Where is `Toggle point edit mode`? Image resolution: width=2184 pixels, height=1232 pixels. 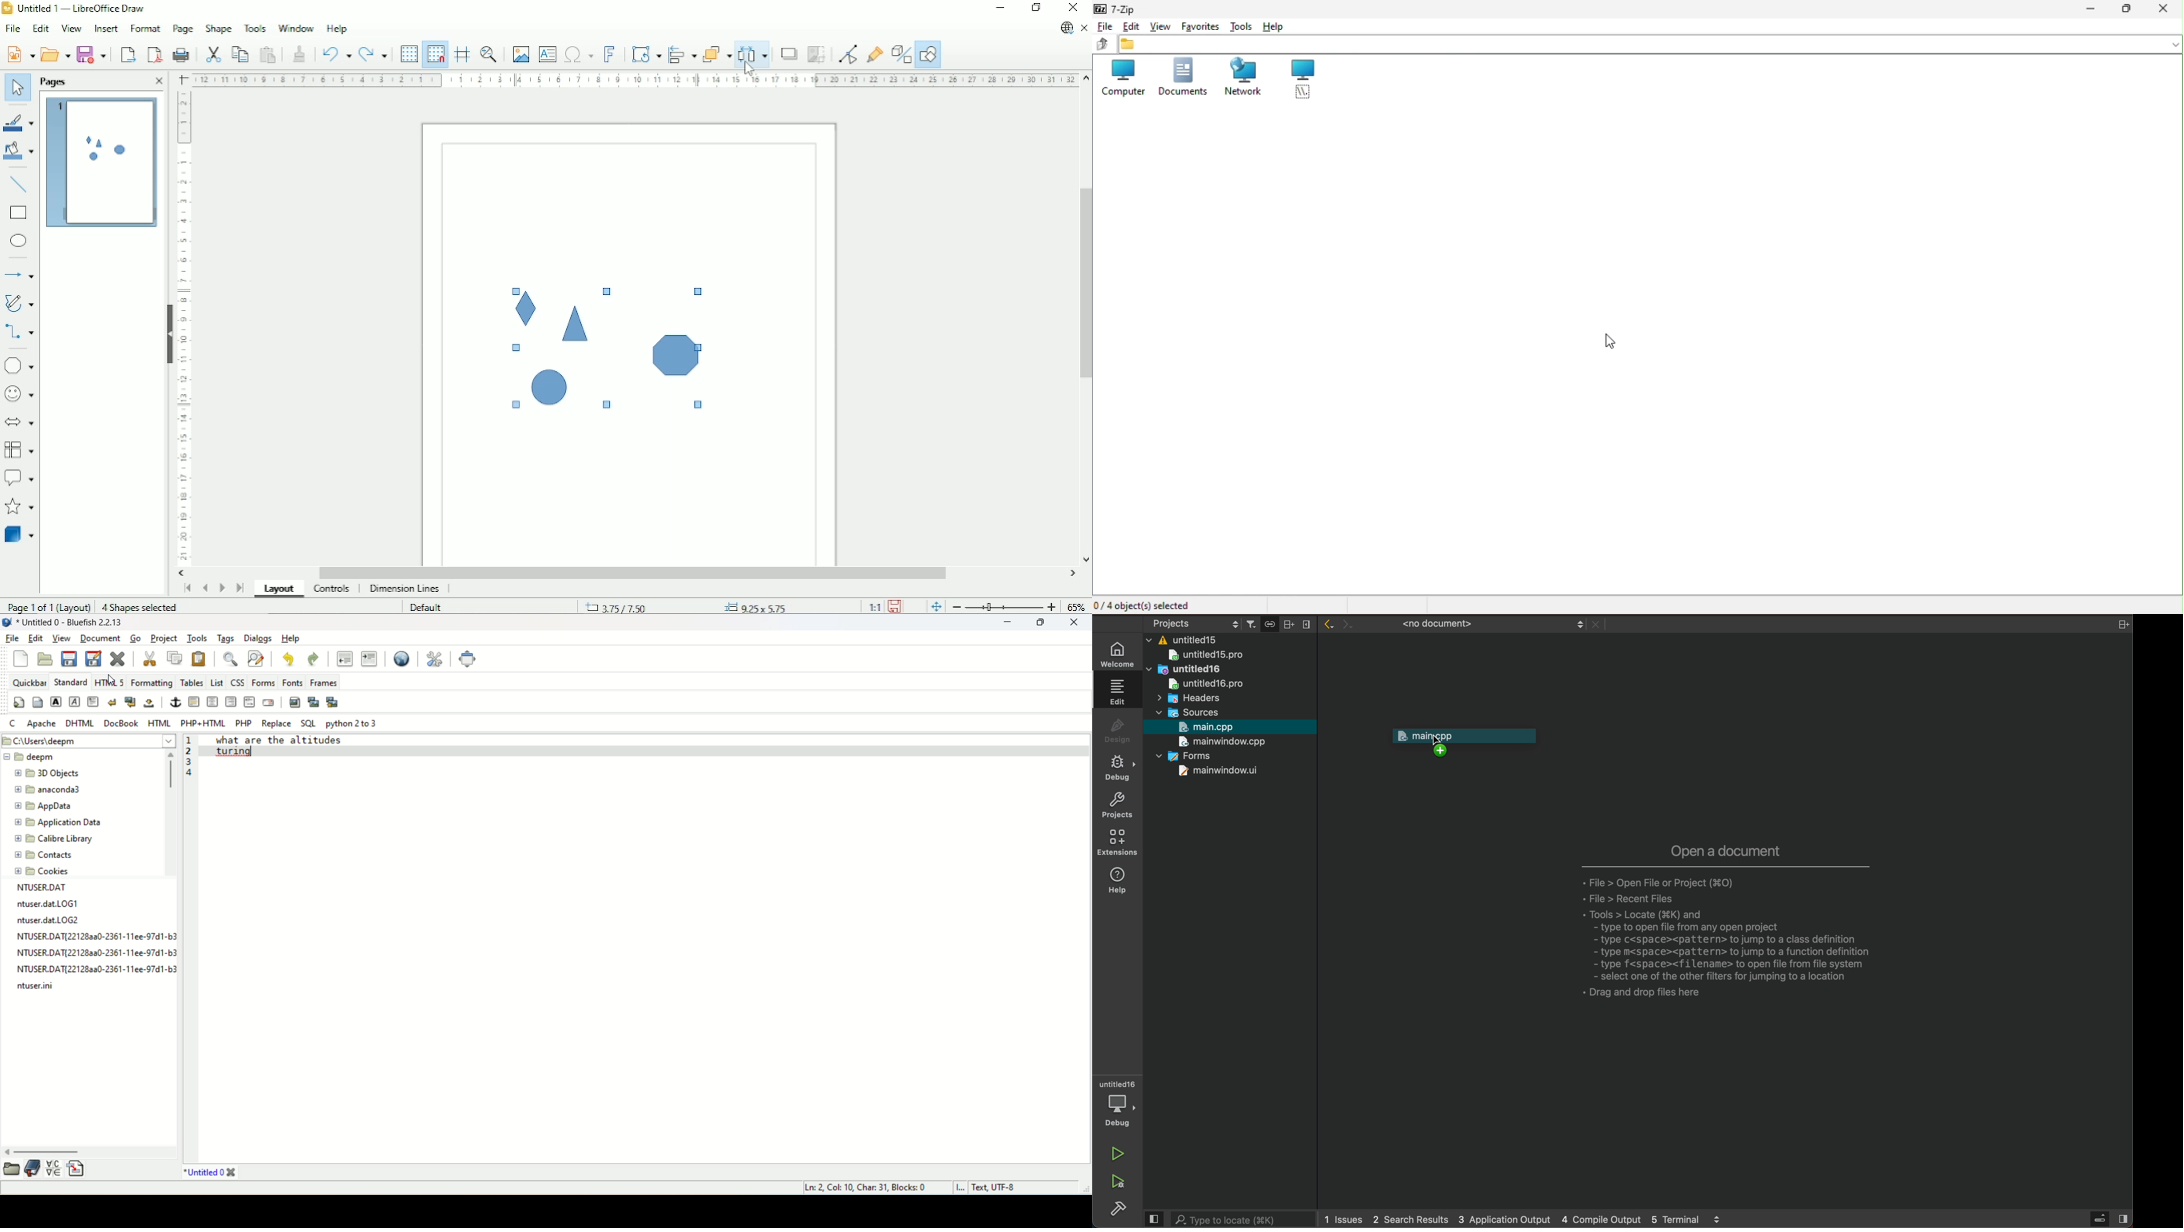 Toggle point edit mode is located at coordinates (846, 53).